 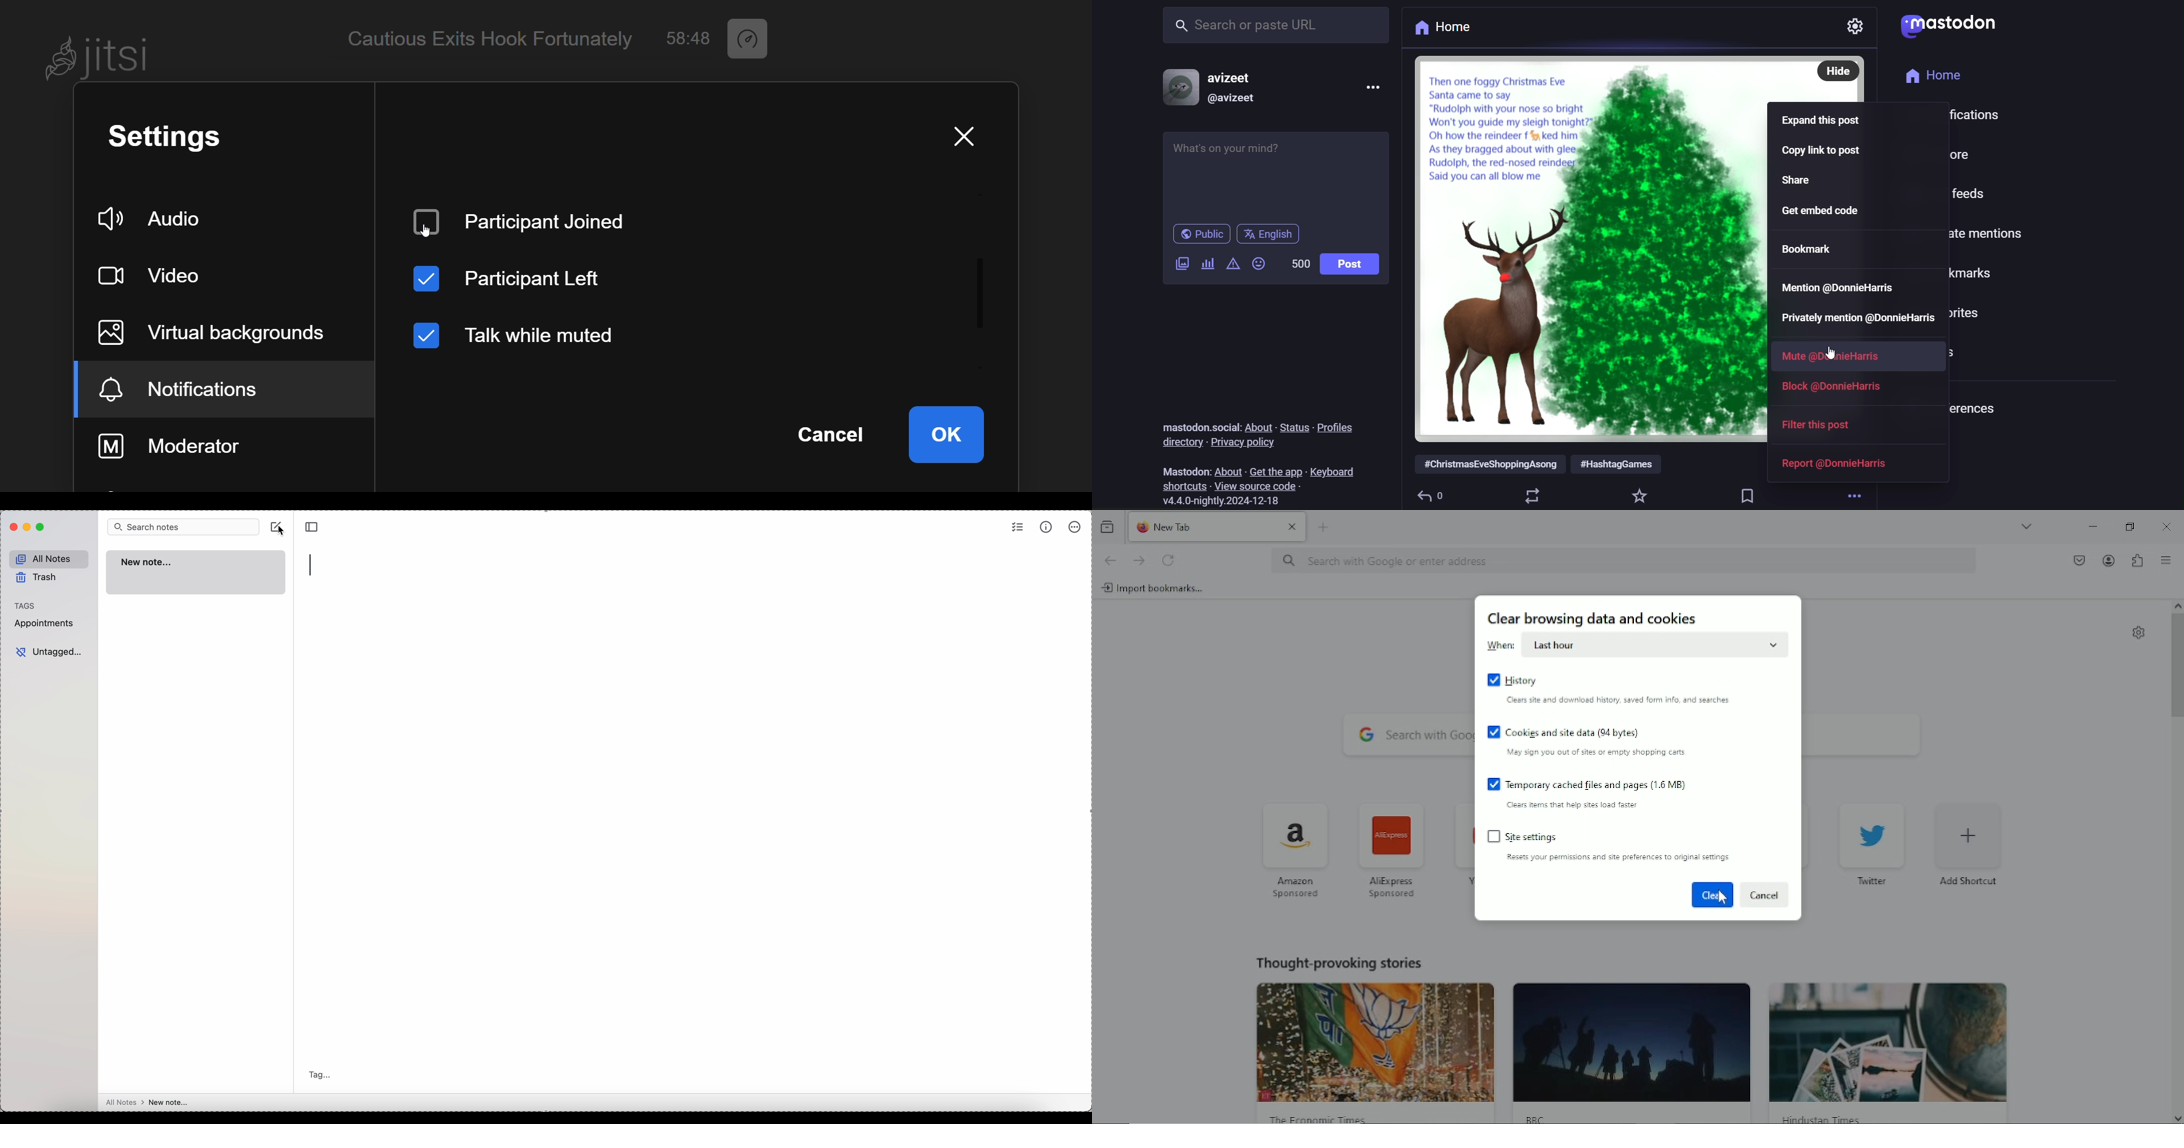 I want to click on all notes > new note..., so click(x=148, y=1103).